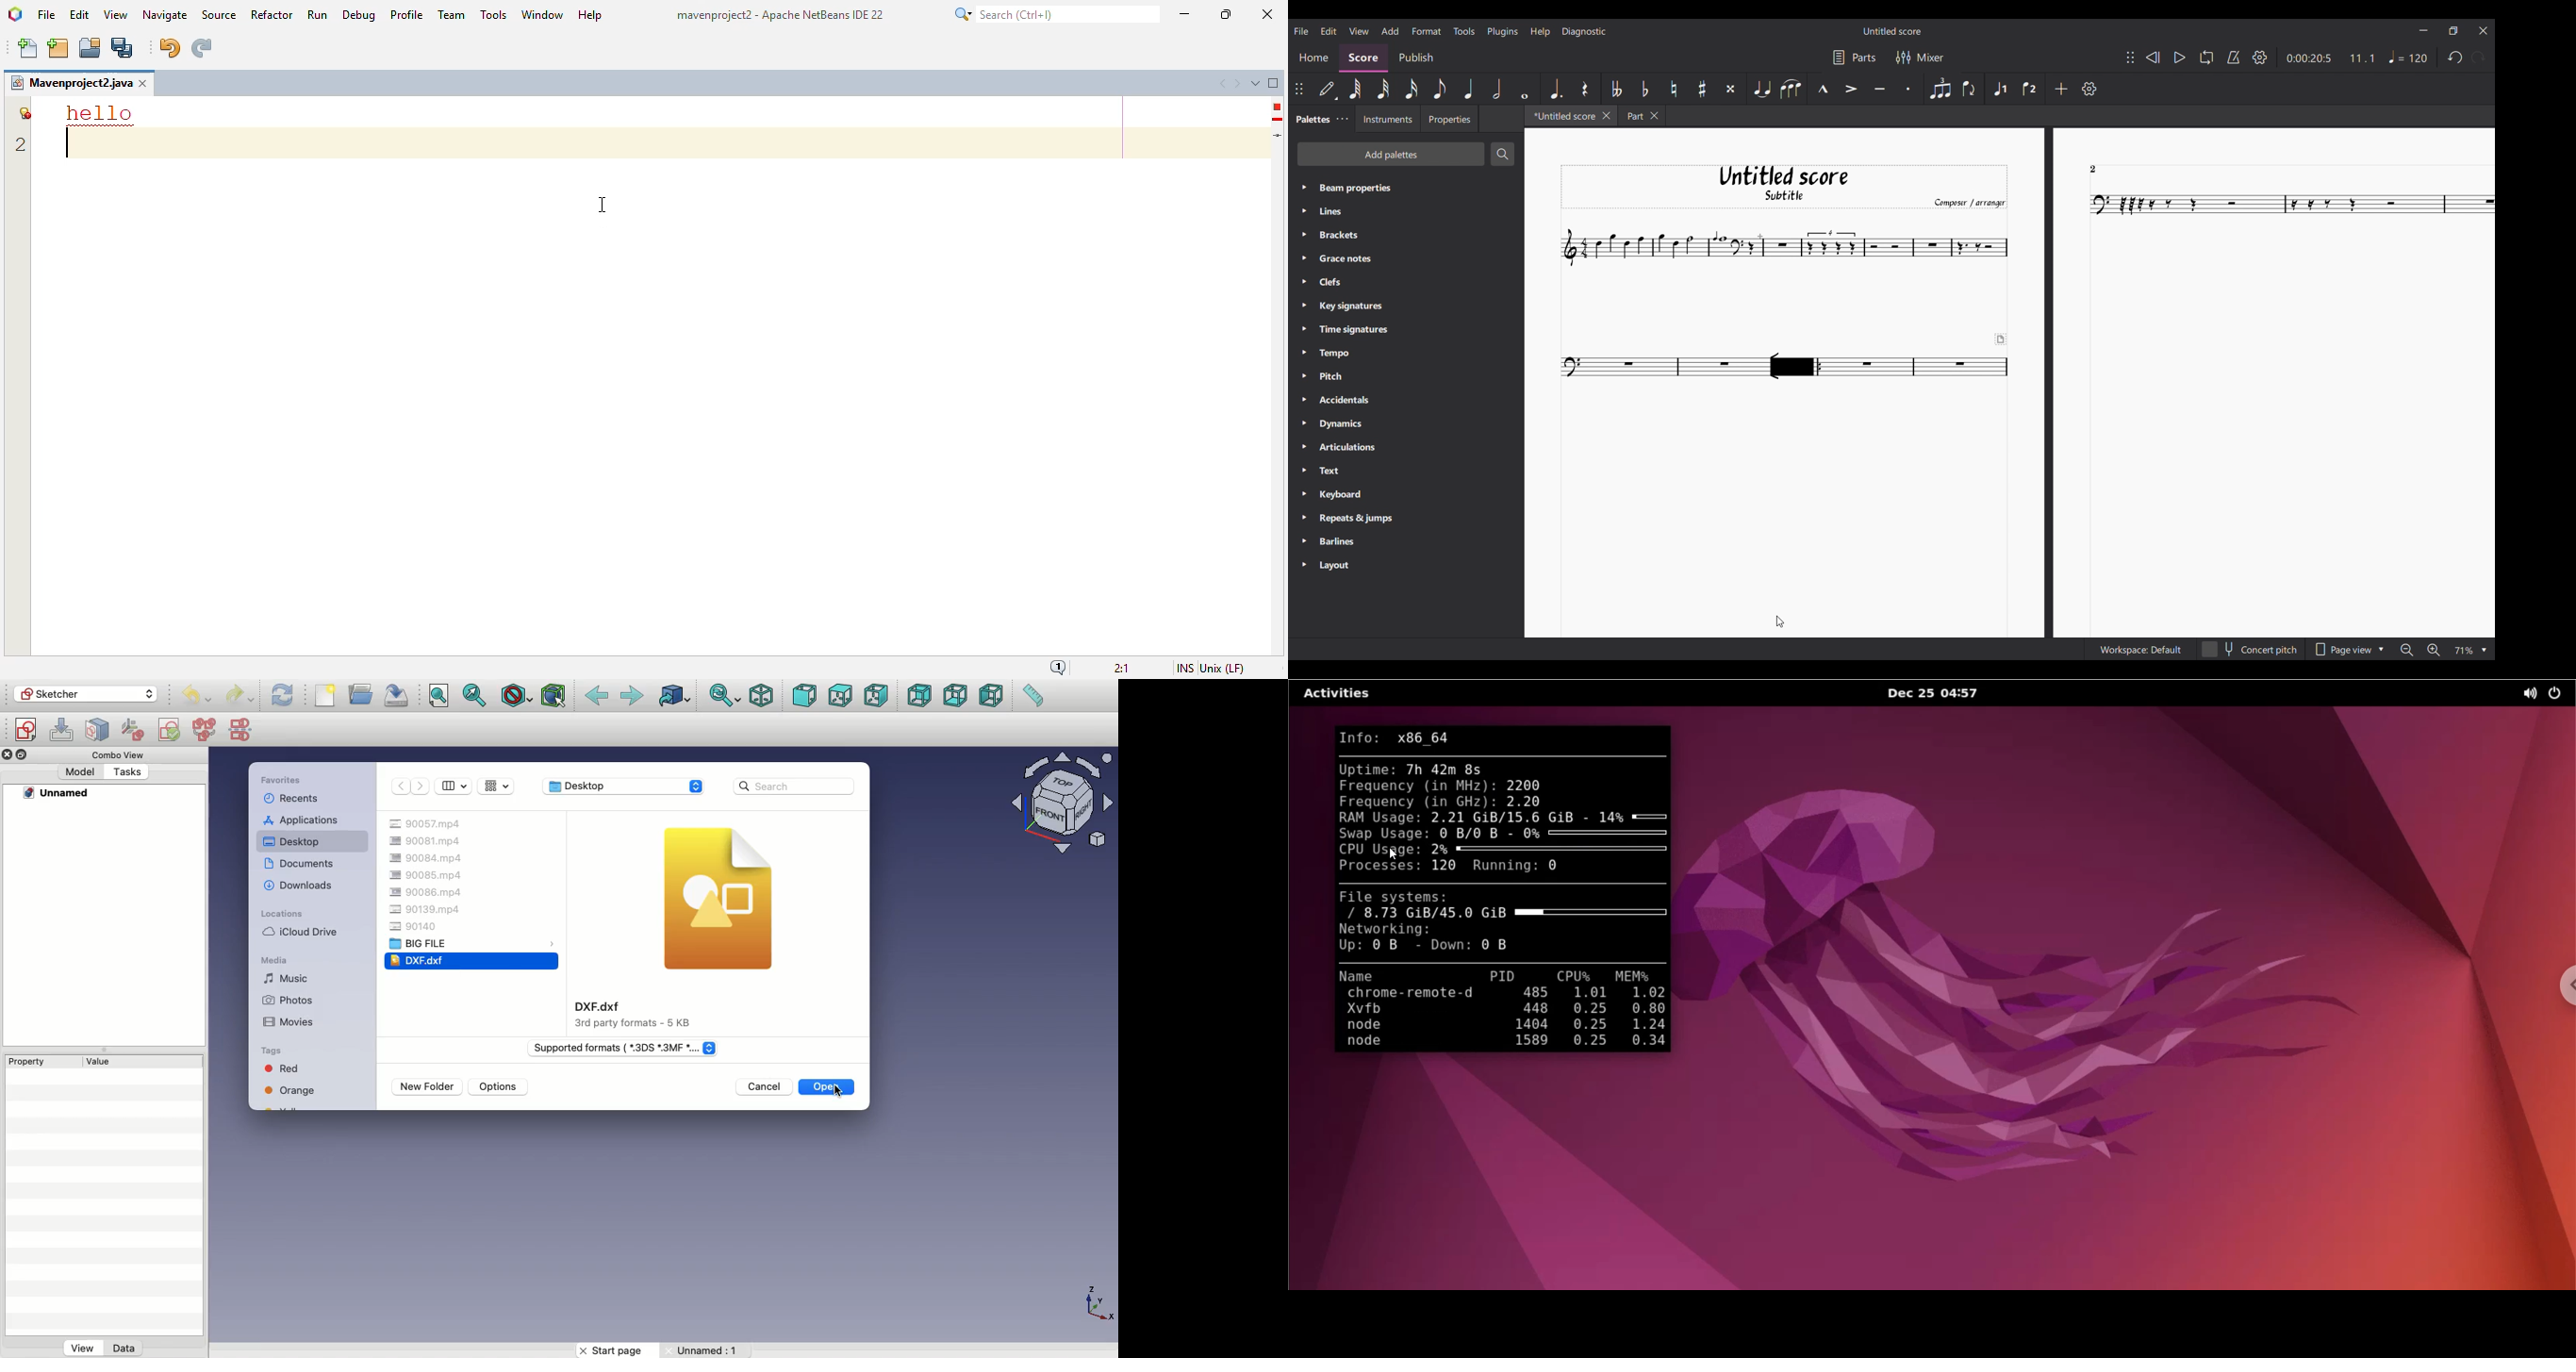 Image resolution: width=2576 pixels, height=1372 pixels. I want to click on magnification ratio, so click(1120, 667).